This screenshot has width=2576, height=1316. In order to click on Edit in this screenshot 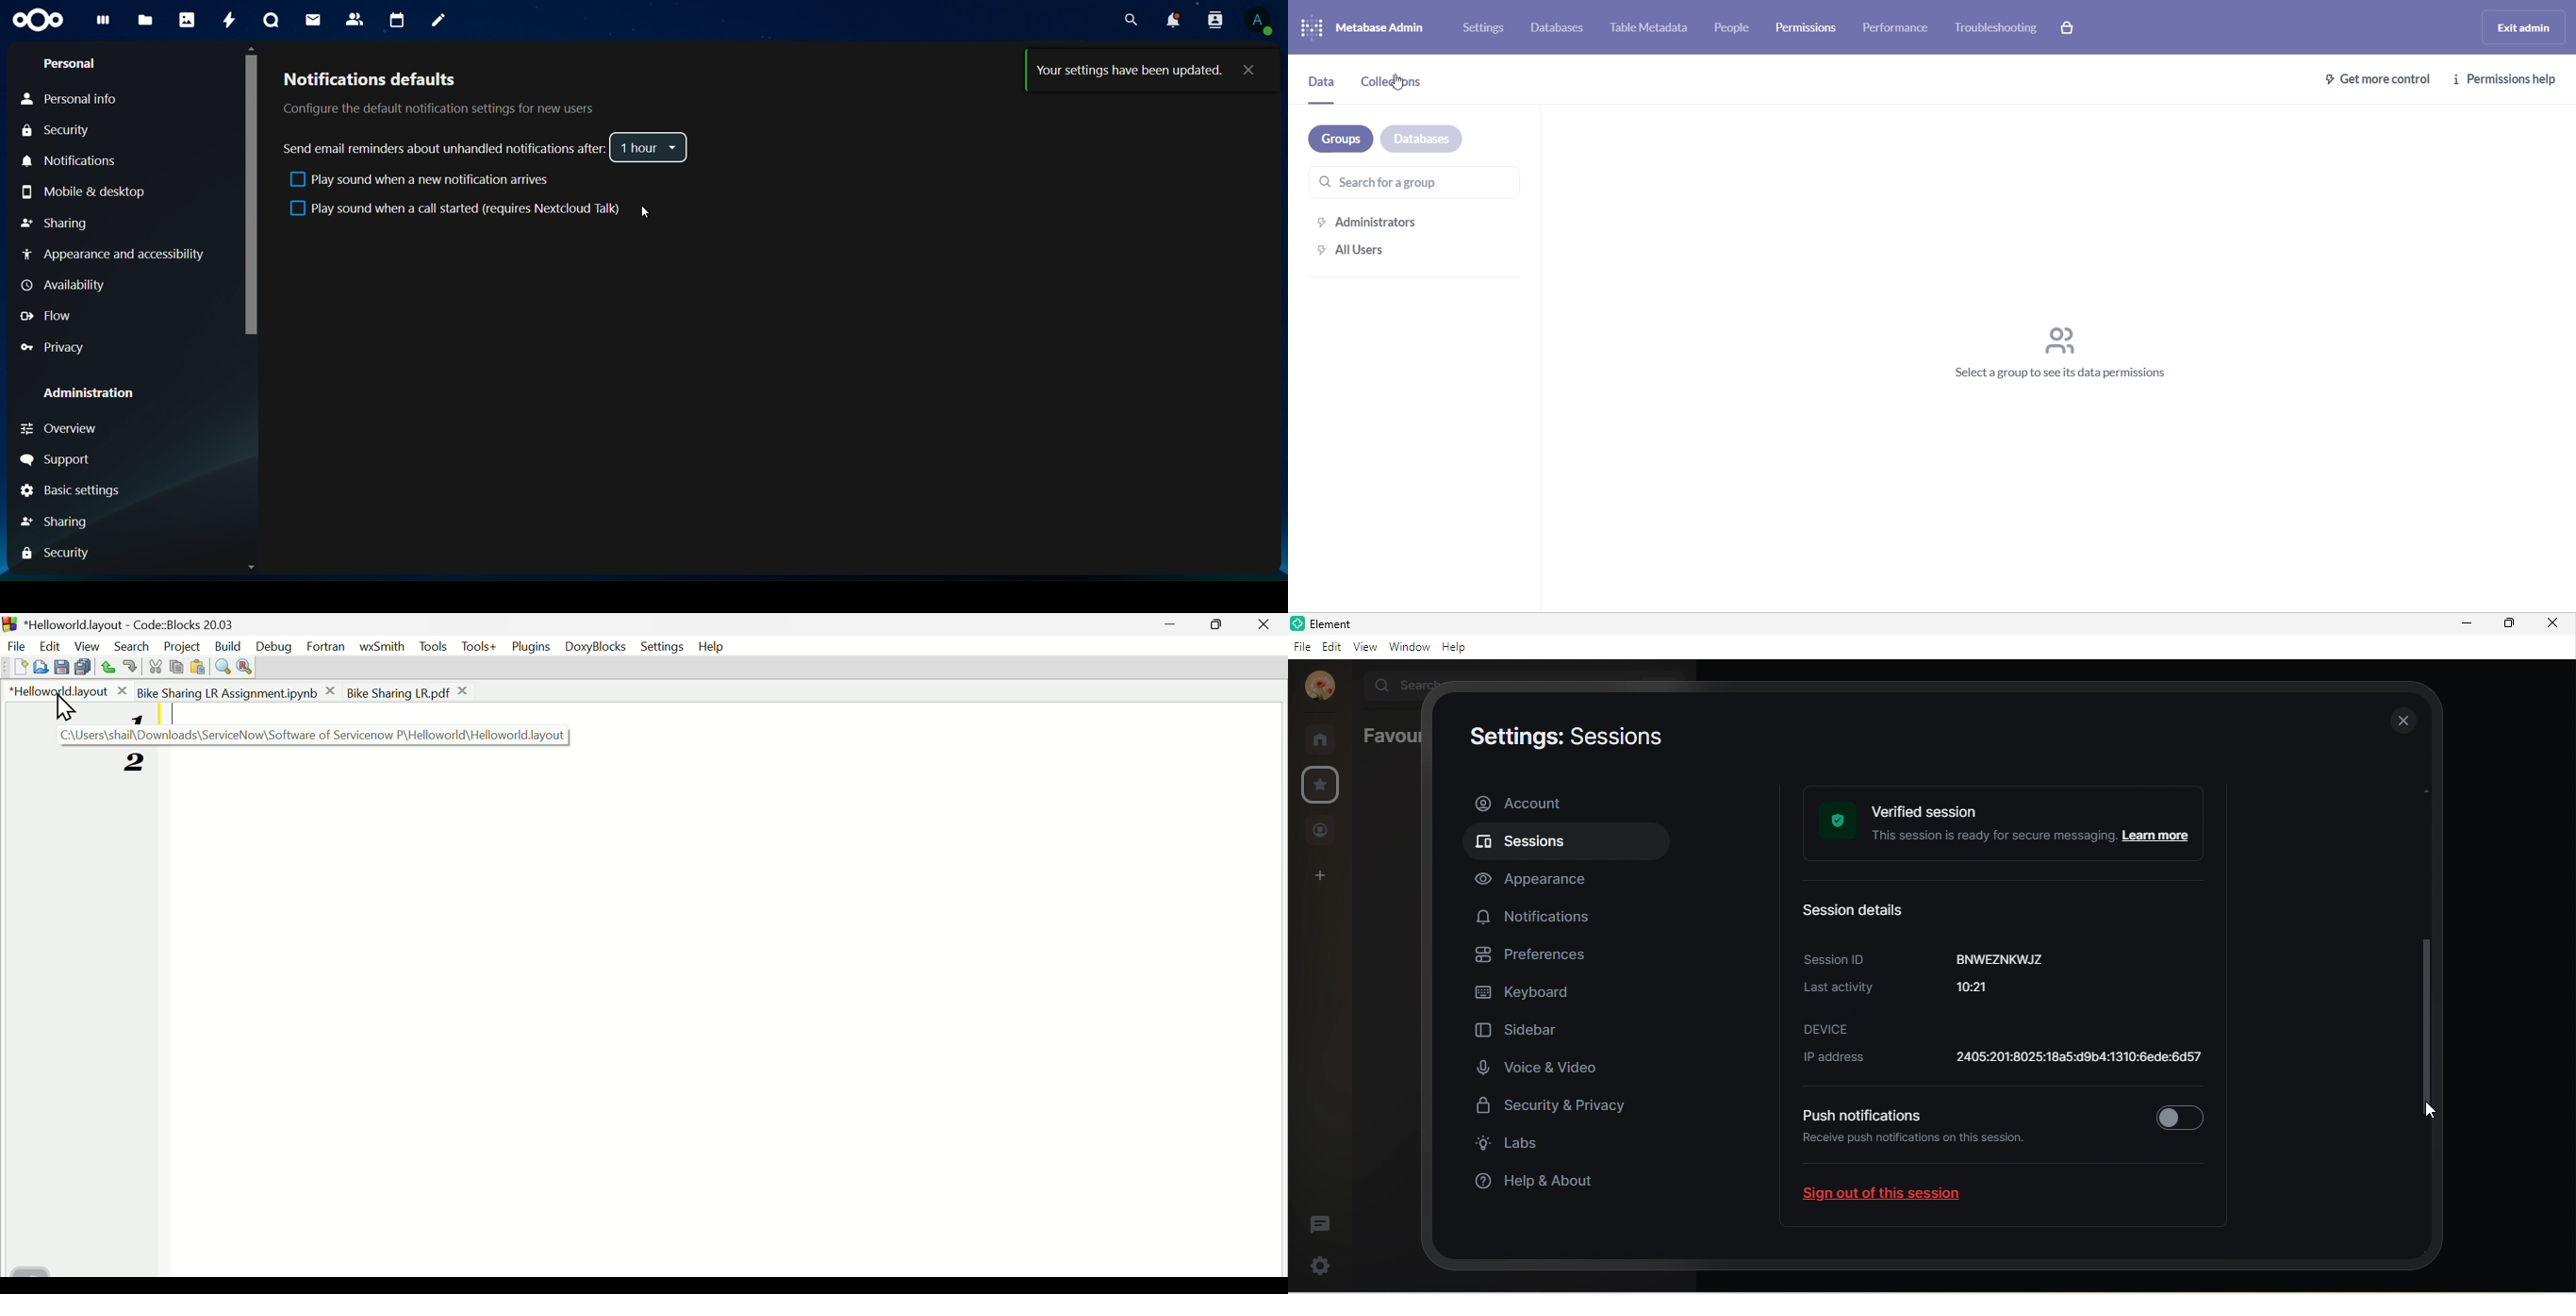, I will do `click(48, 645)`.